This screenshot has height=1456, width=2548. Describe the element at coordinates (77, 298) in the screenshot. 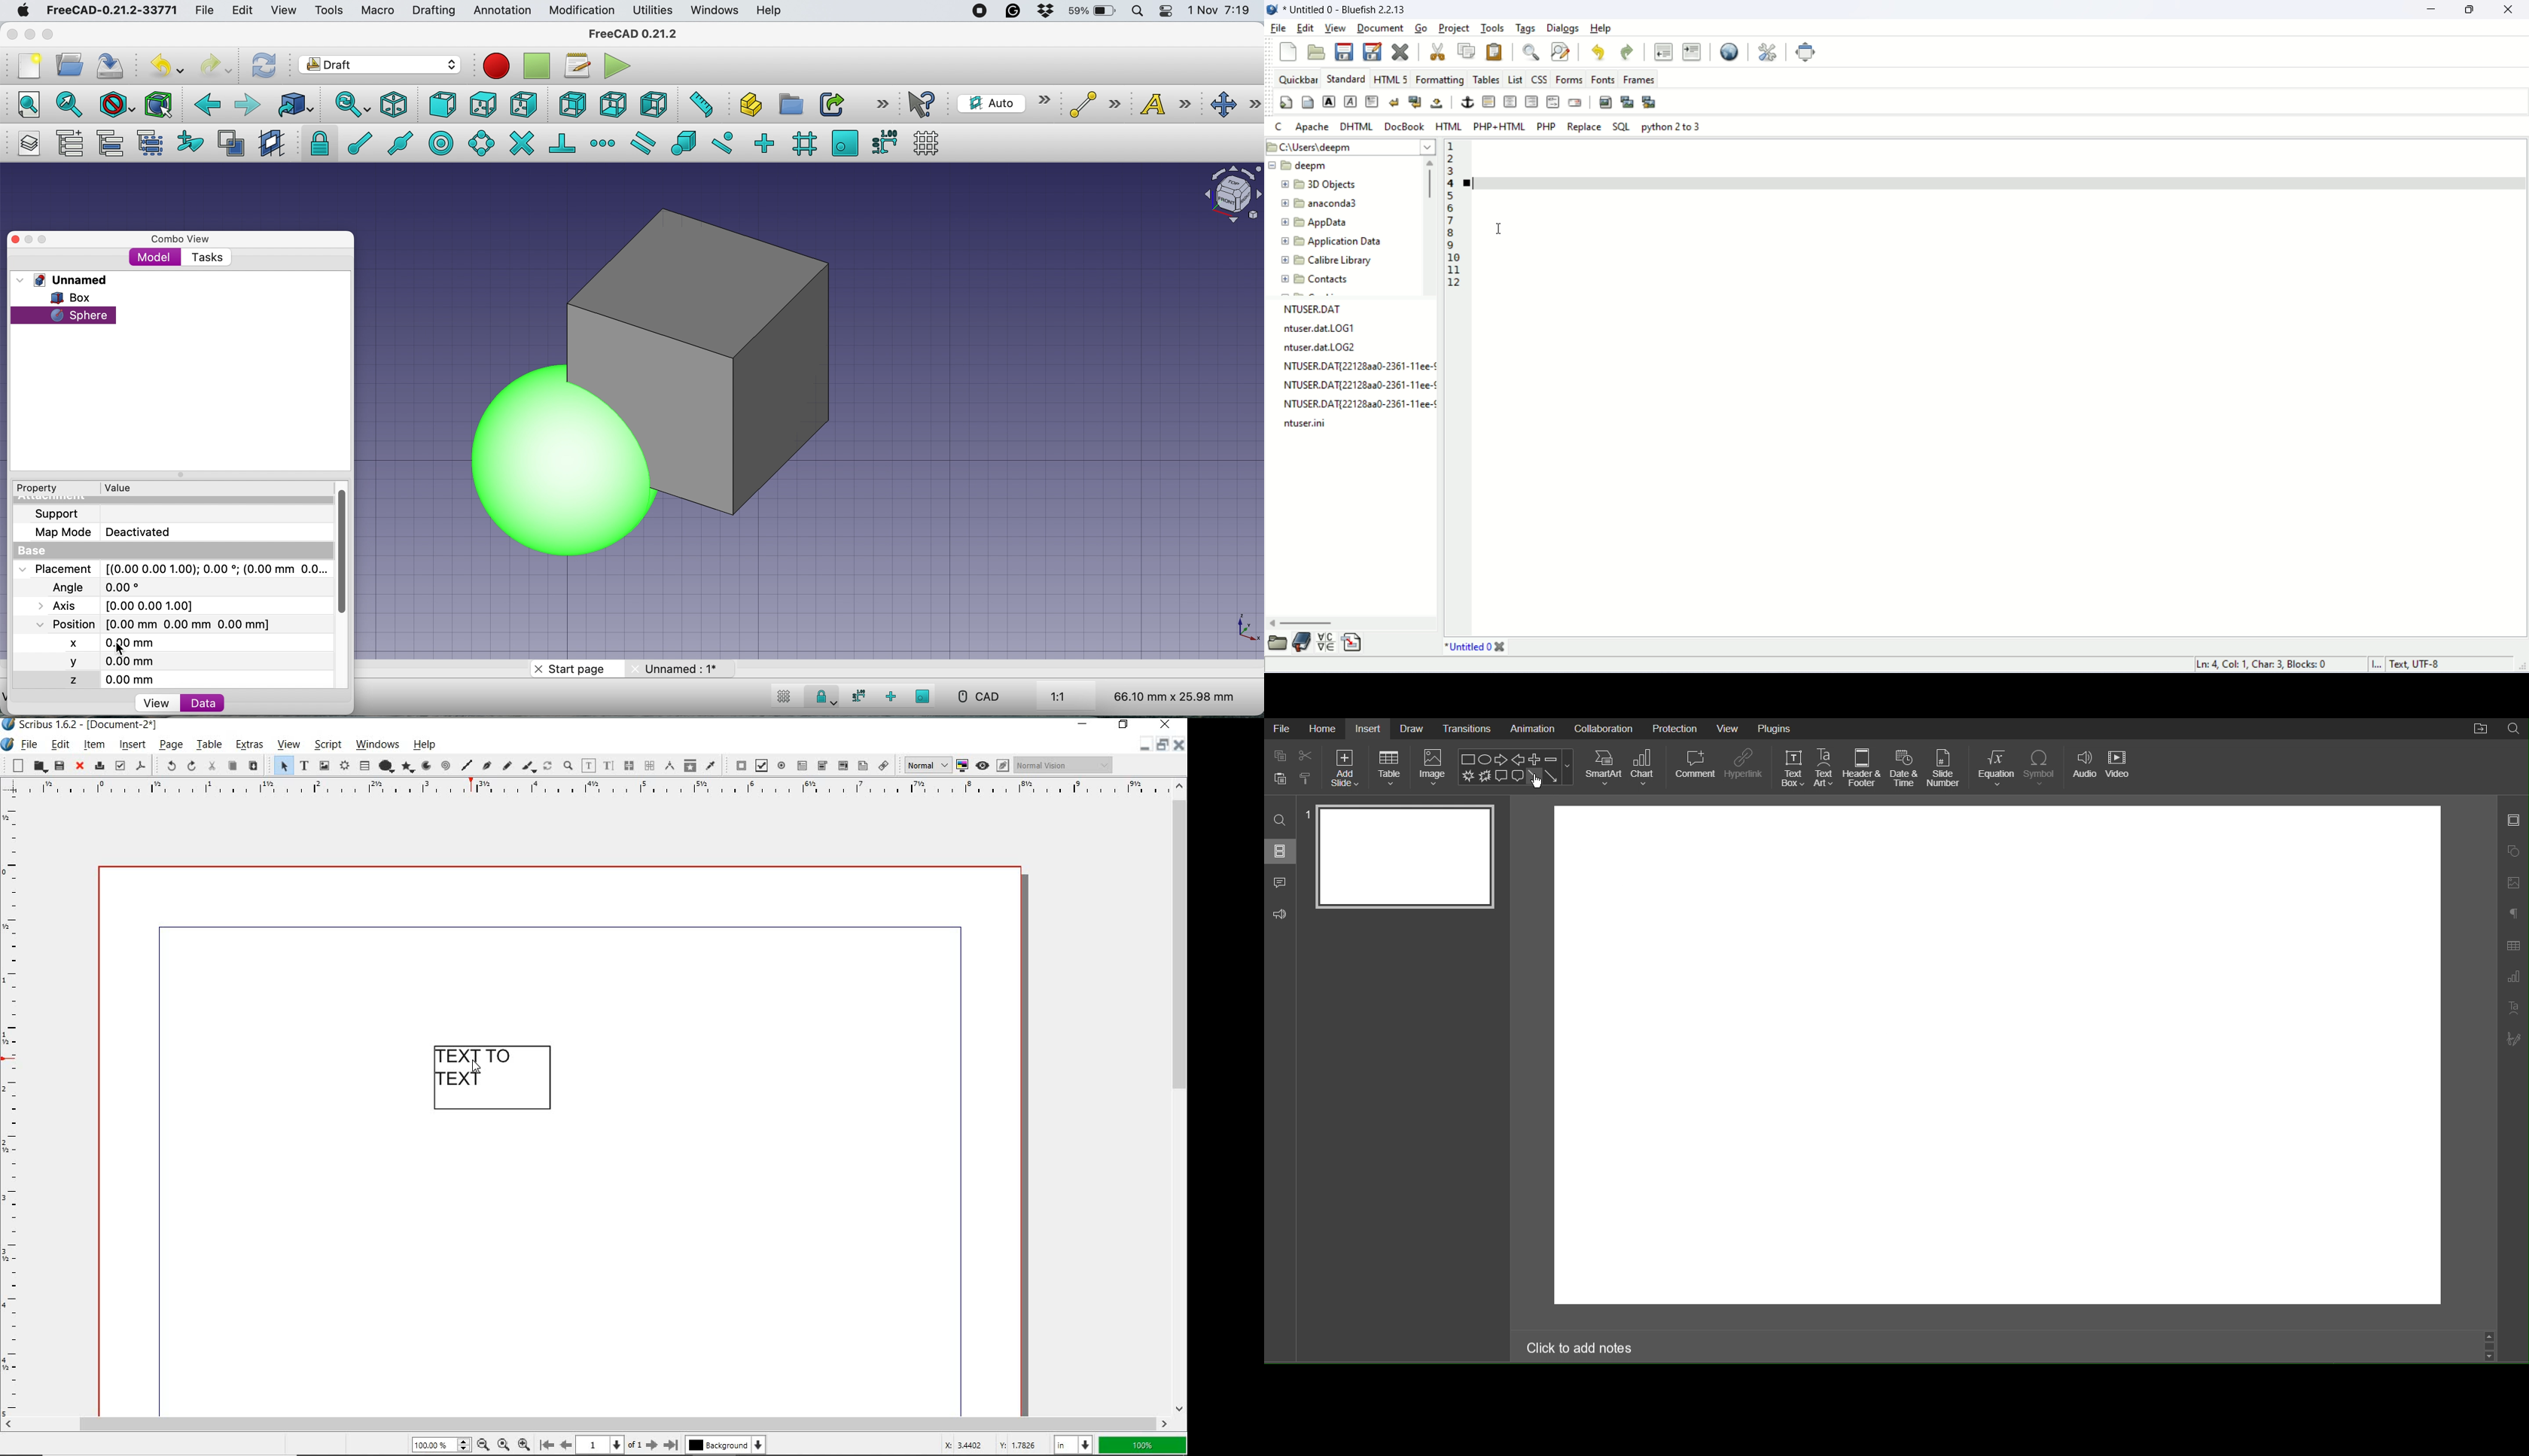

I see `box` at that location.